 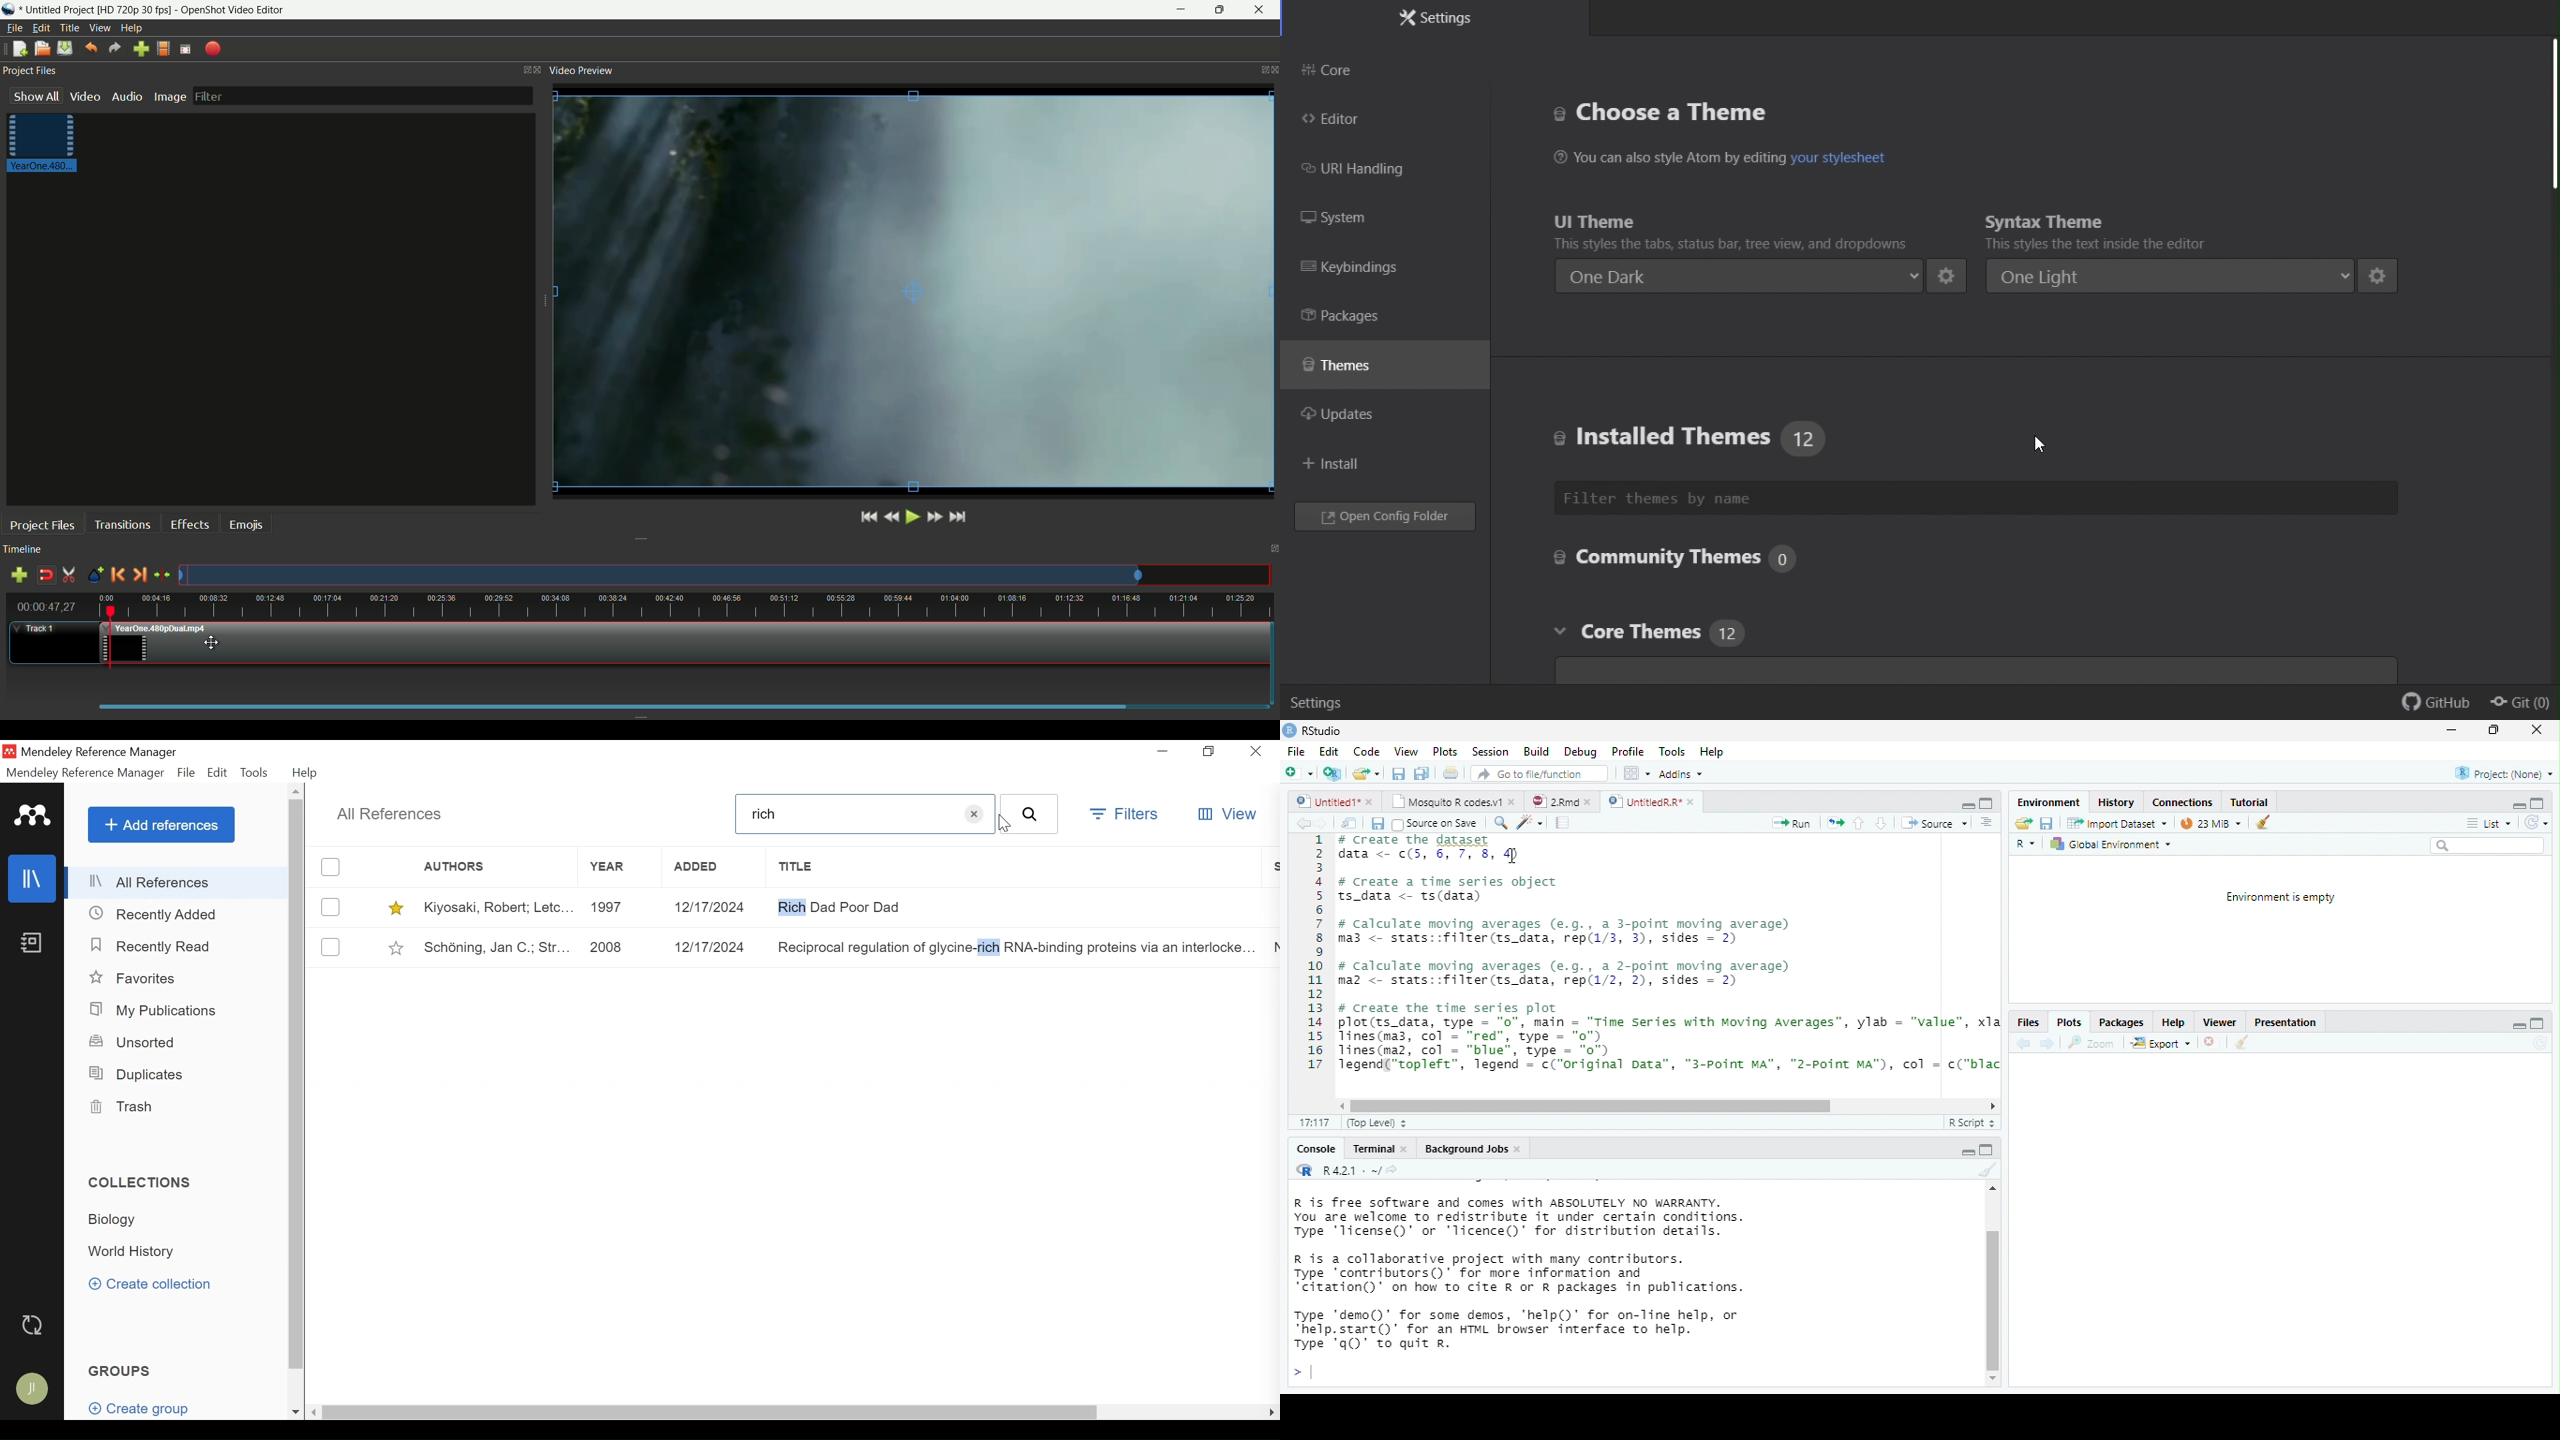 What do you see at coordinates (10, 751) in the screenshot?
I see `Mendeley Desktop Icon` at bounding box center [10, 751].